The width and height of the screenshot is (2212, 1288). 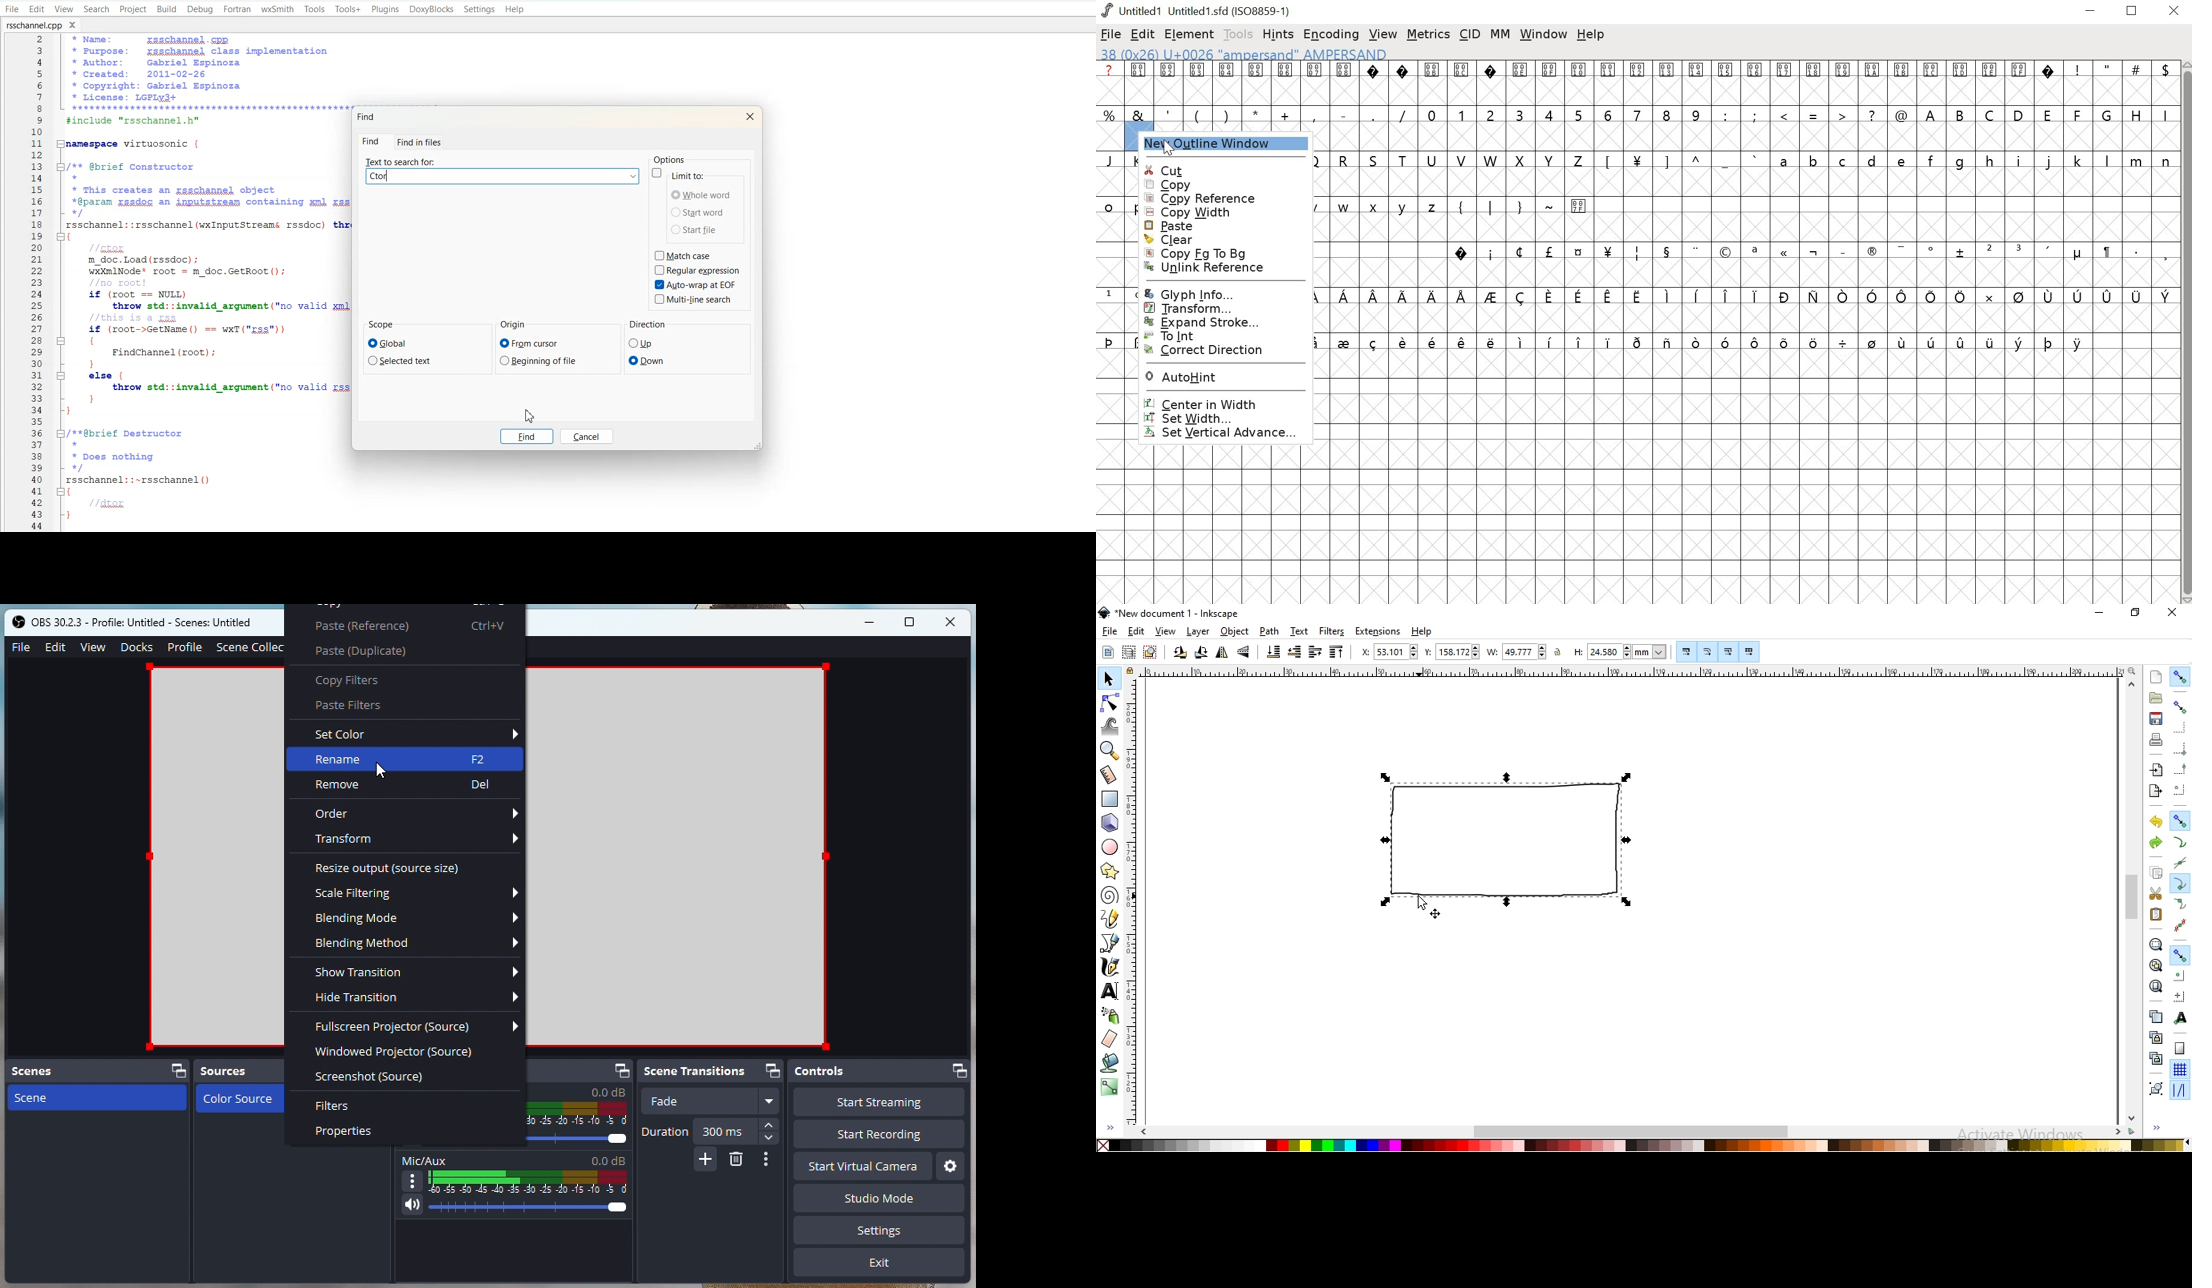 I want to click on x, so click(x=1377, y=208).